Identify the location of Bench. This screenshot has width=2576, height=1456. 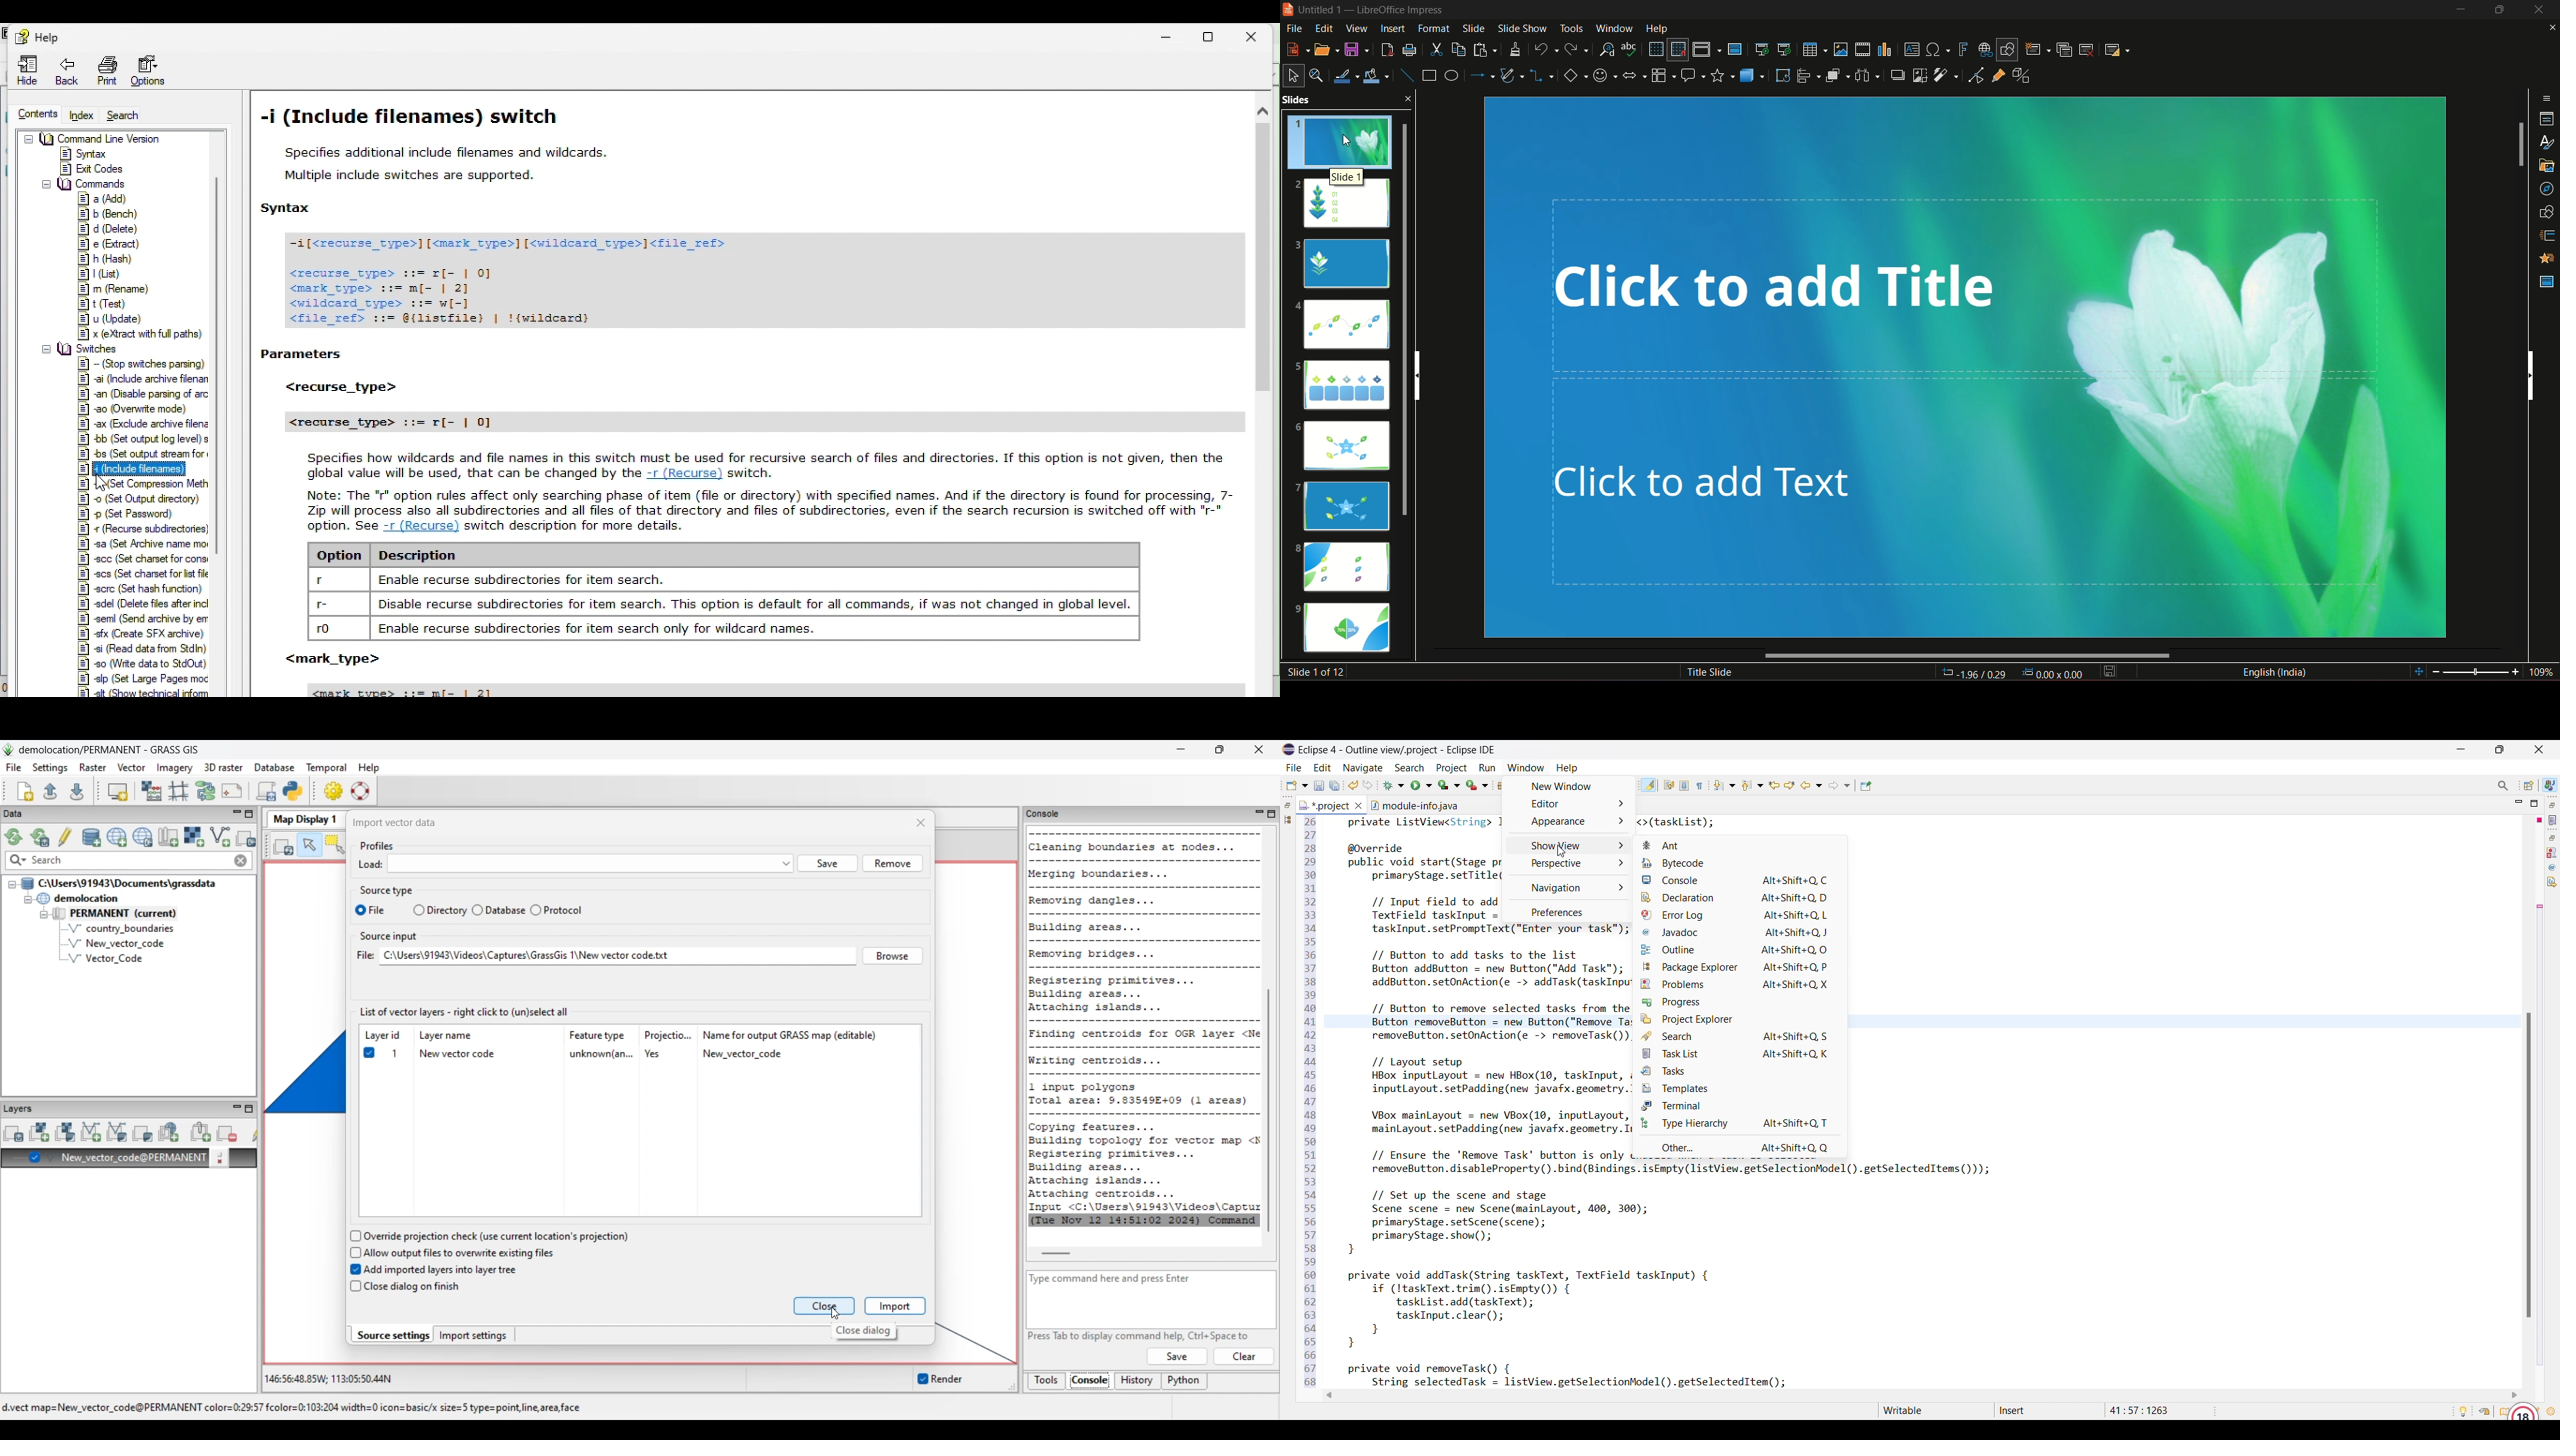
(107, 215).